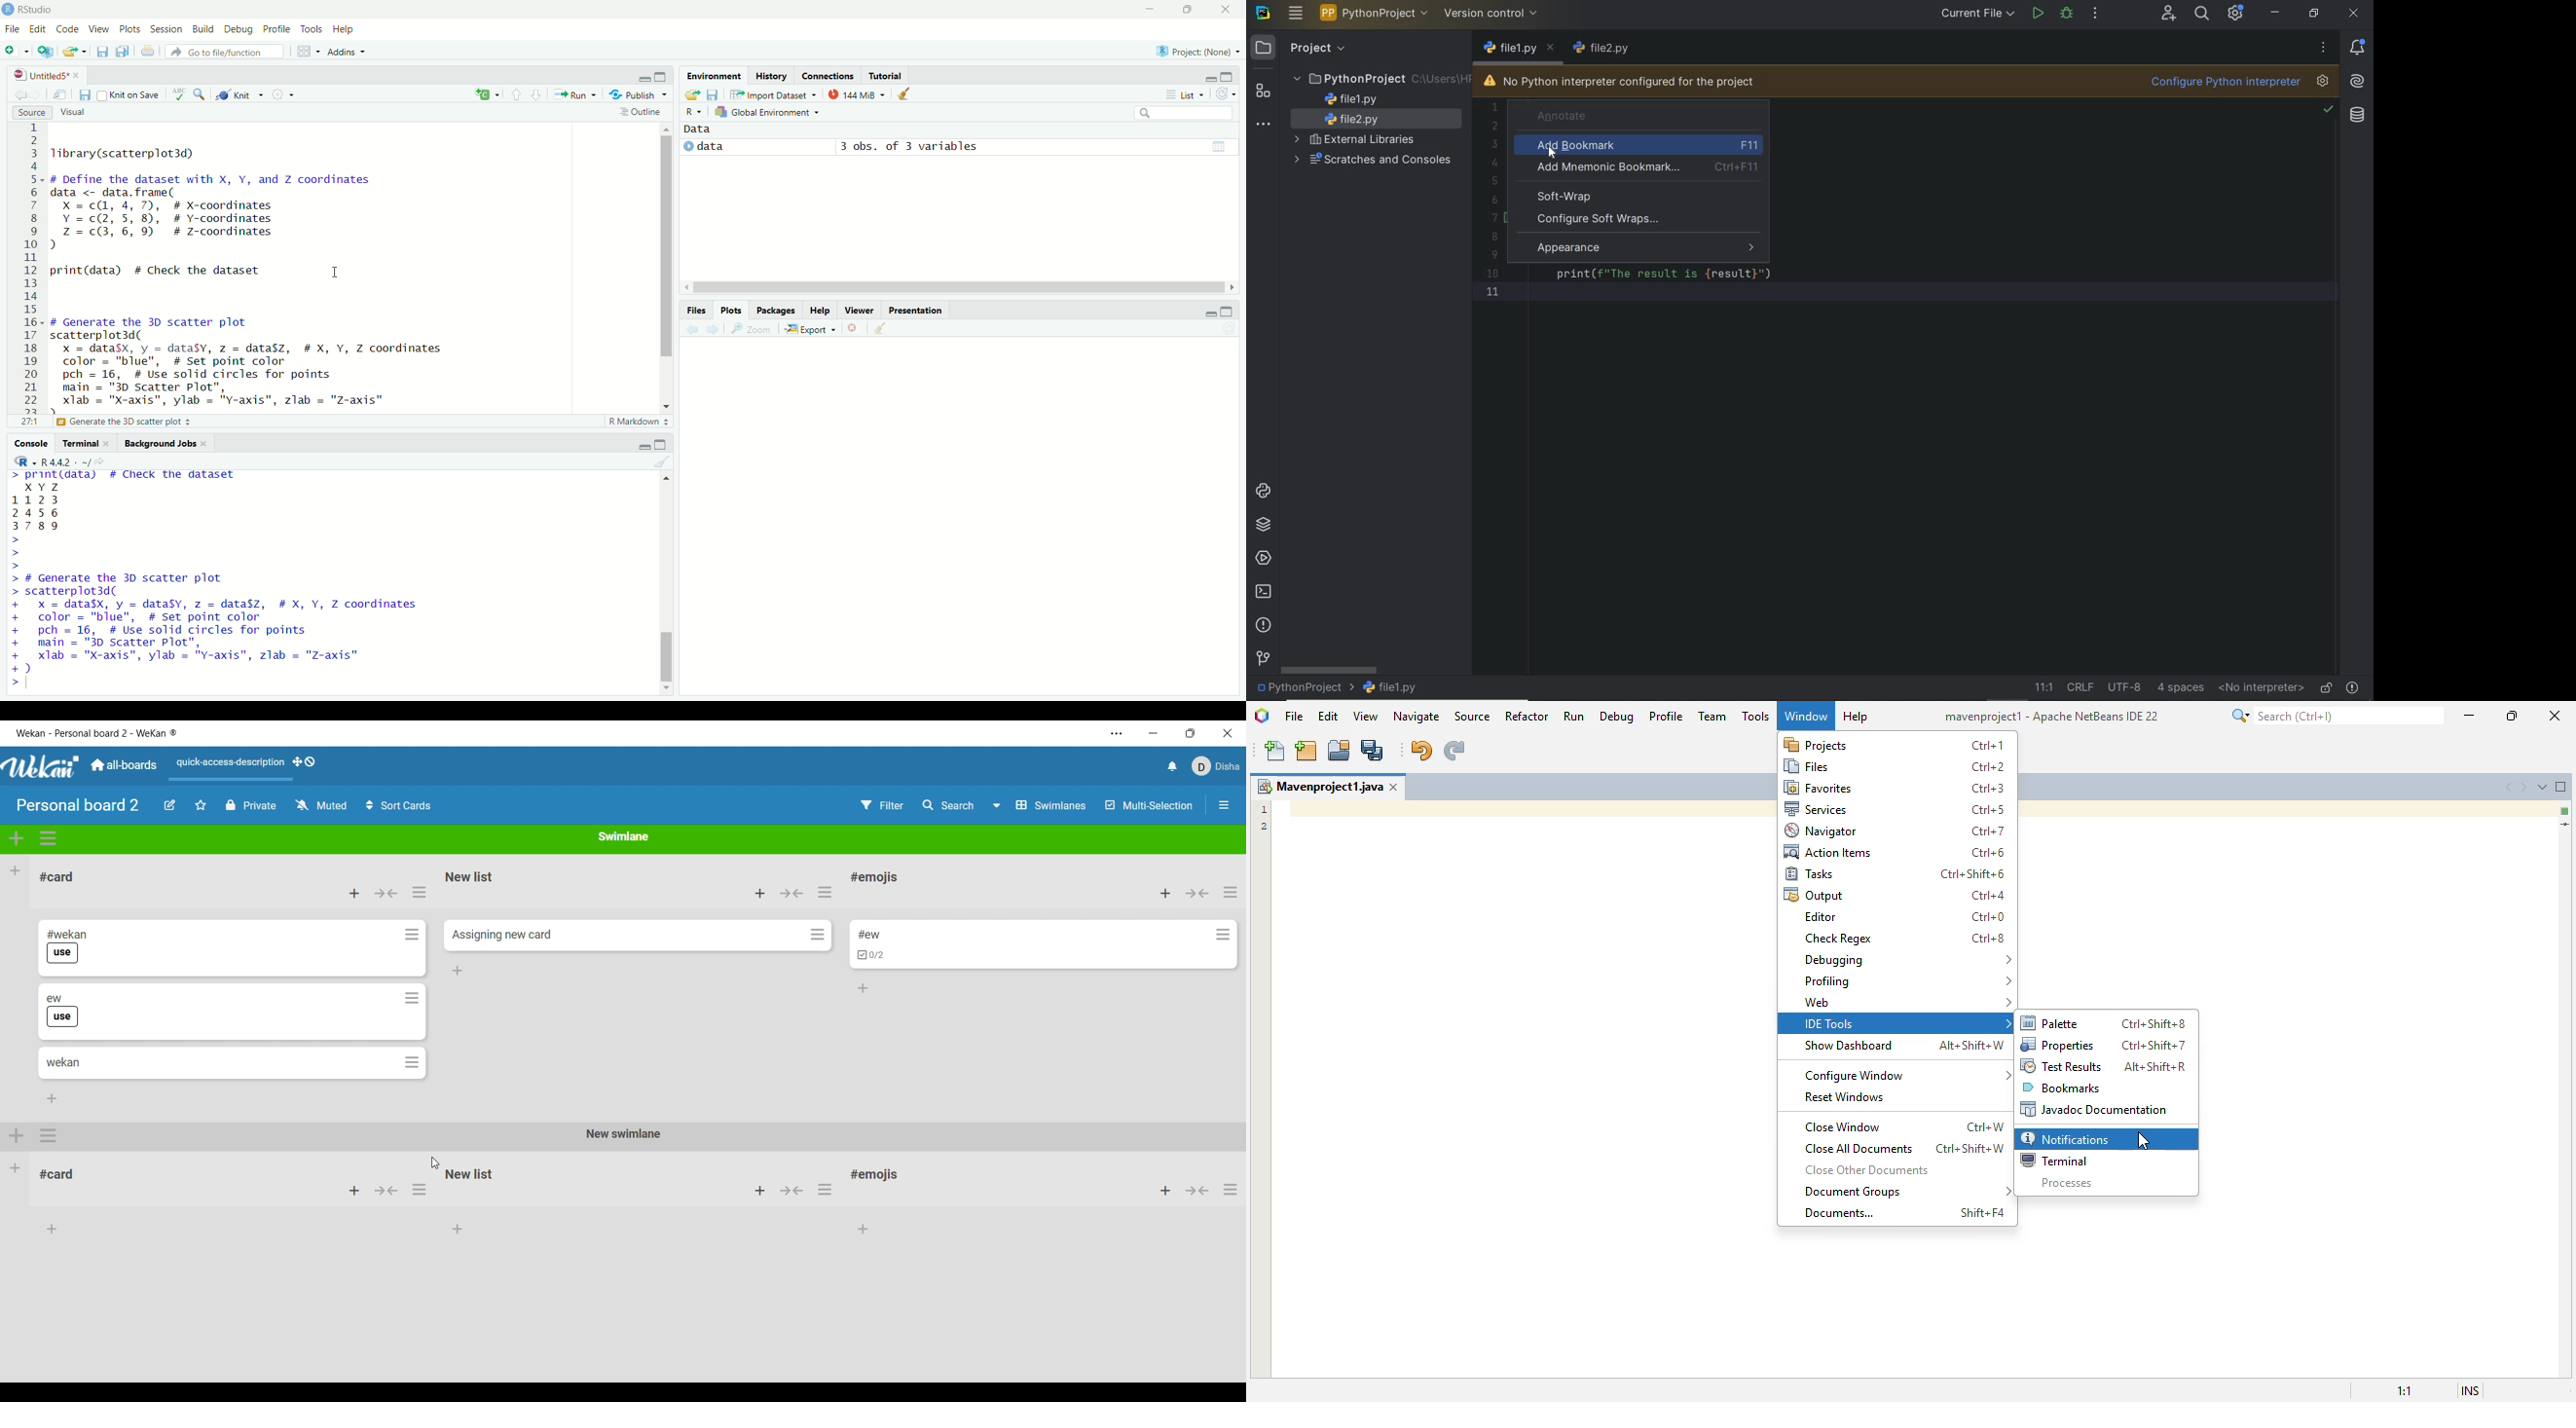  What do you see at coordinates (309, 29) in the screenshot?
I see `Tools` at bounding box center [309, 29].